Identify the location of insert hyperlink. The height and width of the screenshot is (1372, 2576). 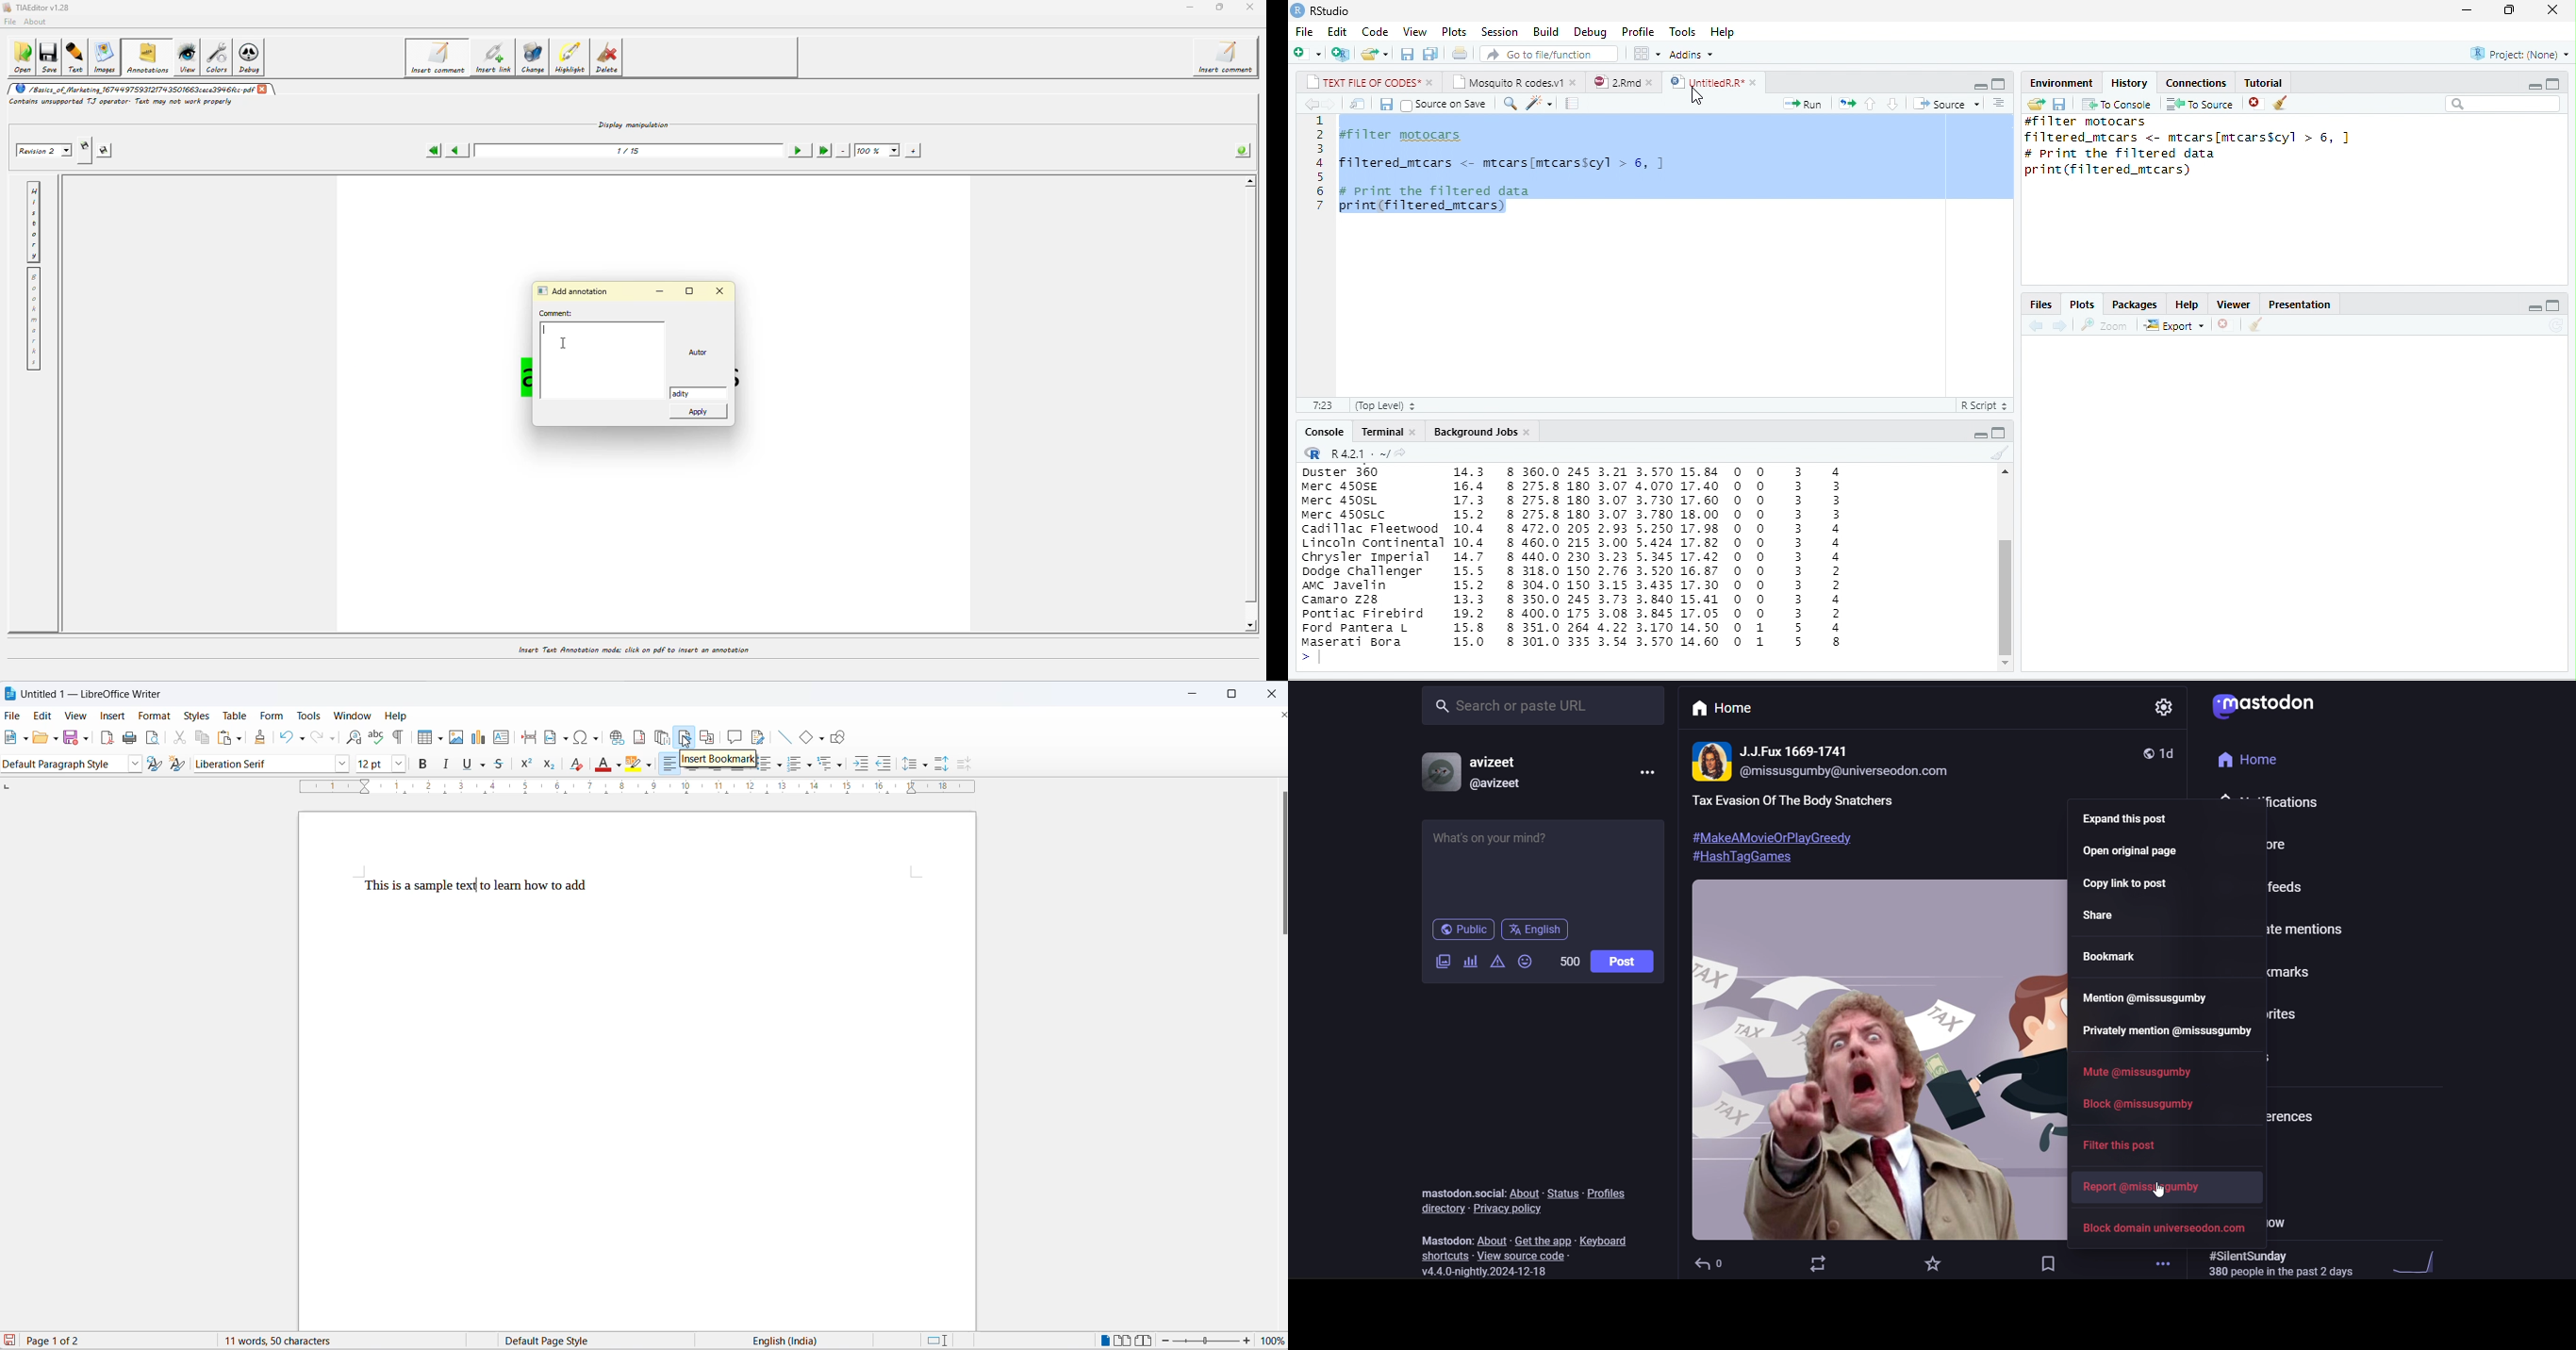
(618, 738).